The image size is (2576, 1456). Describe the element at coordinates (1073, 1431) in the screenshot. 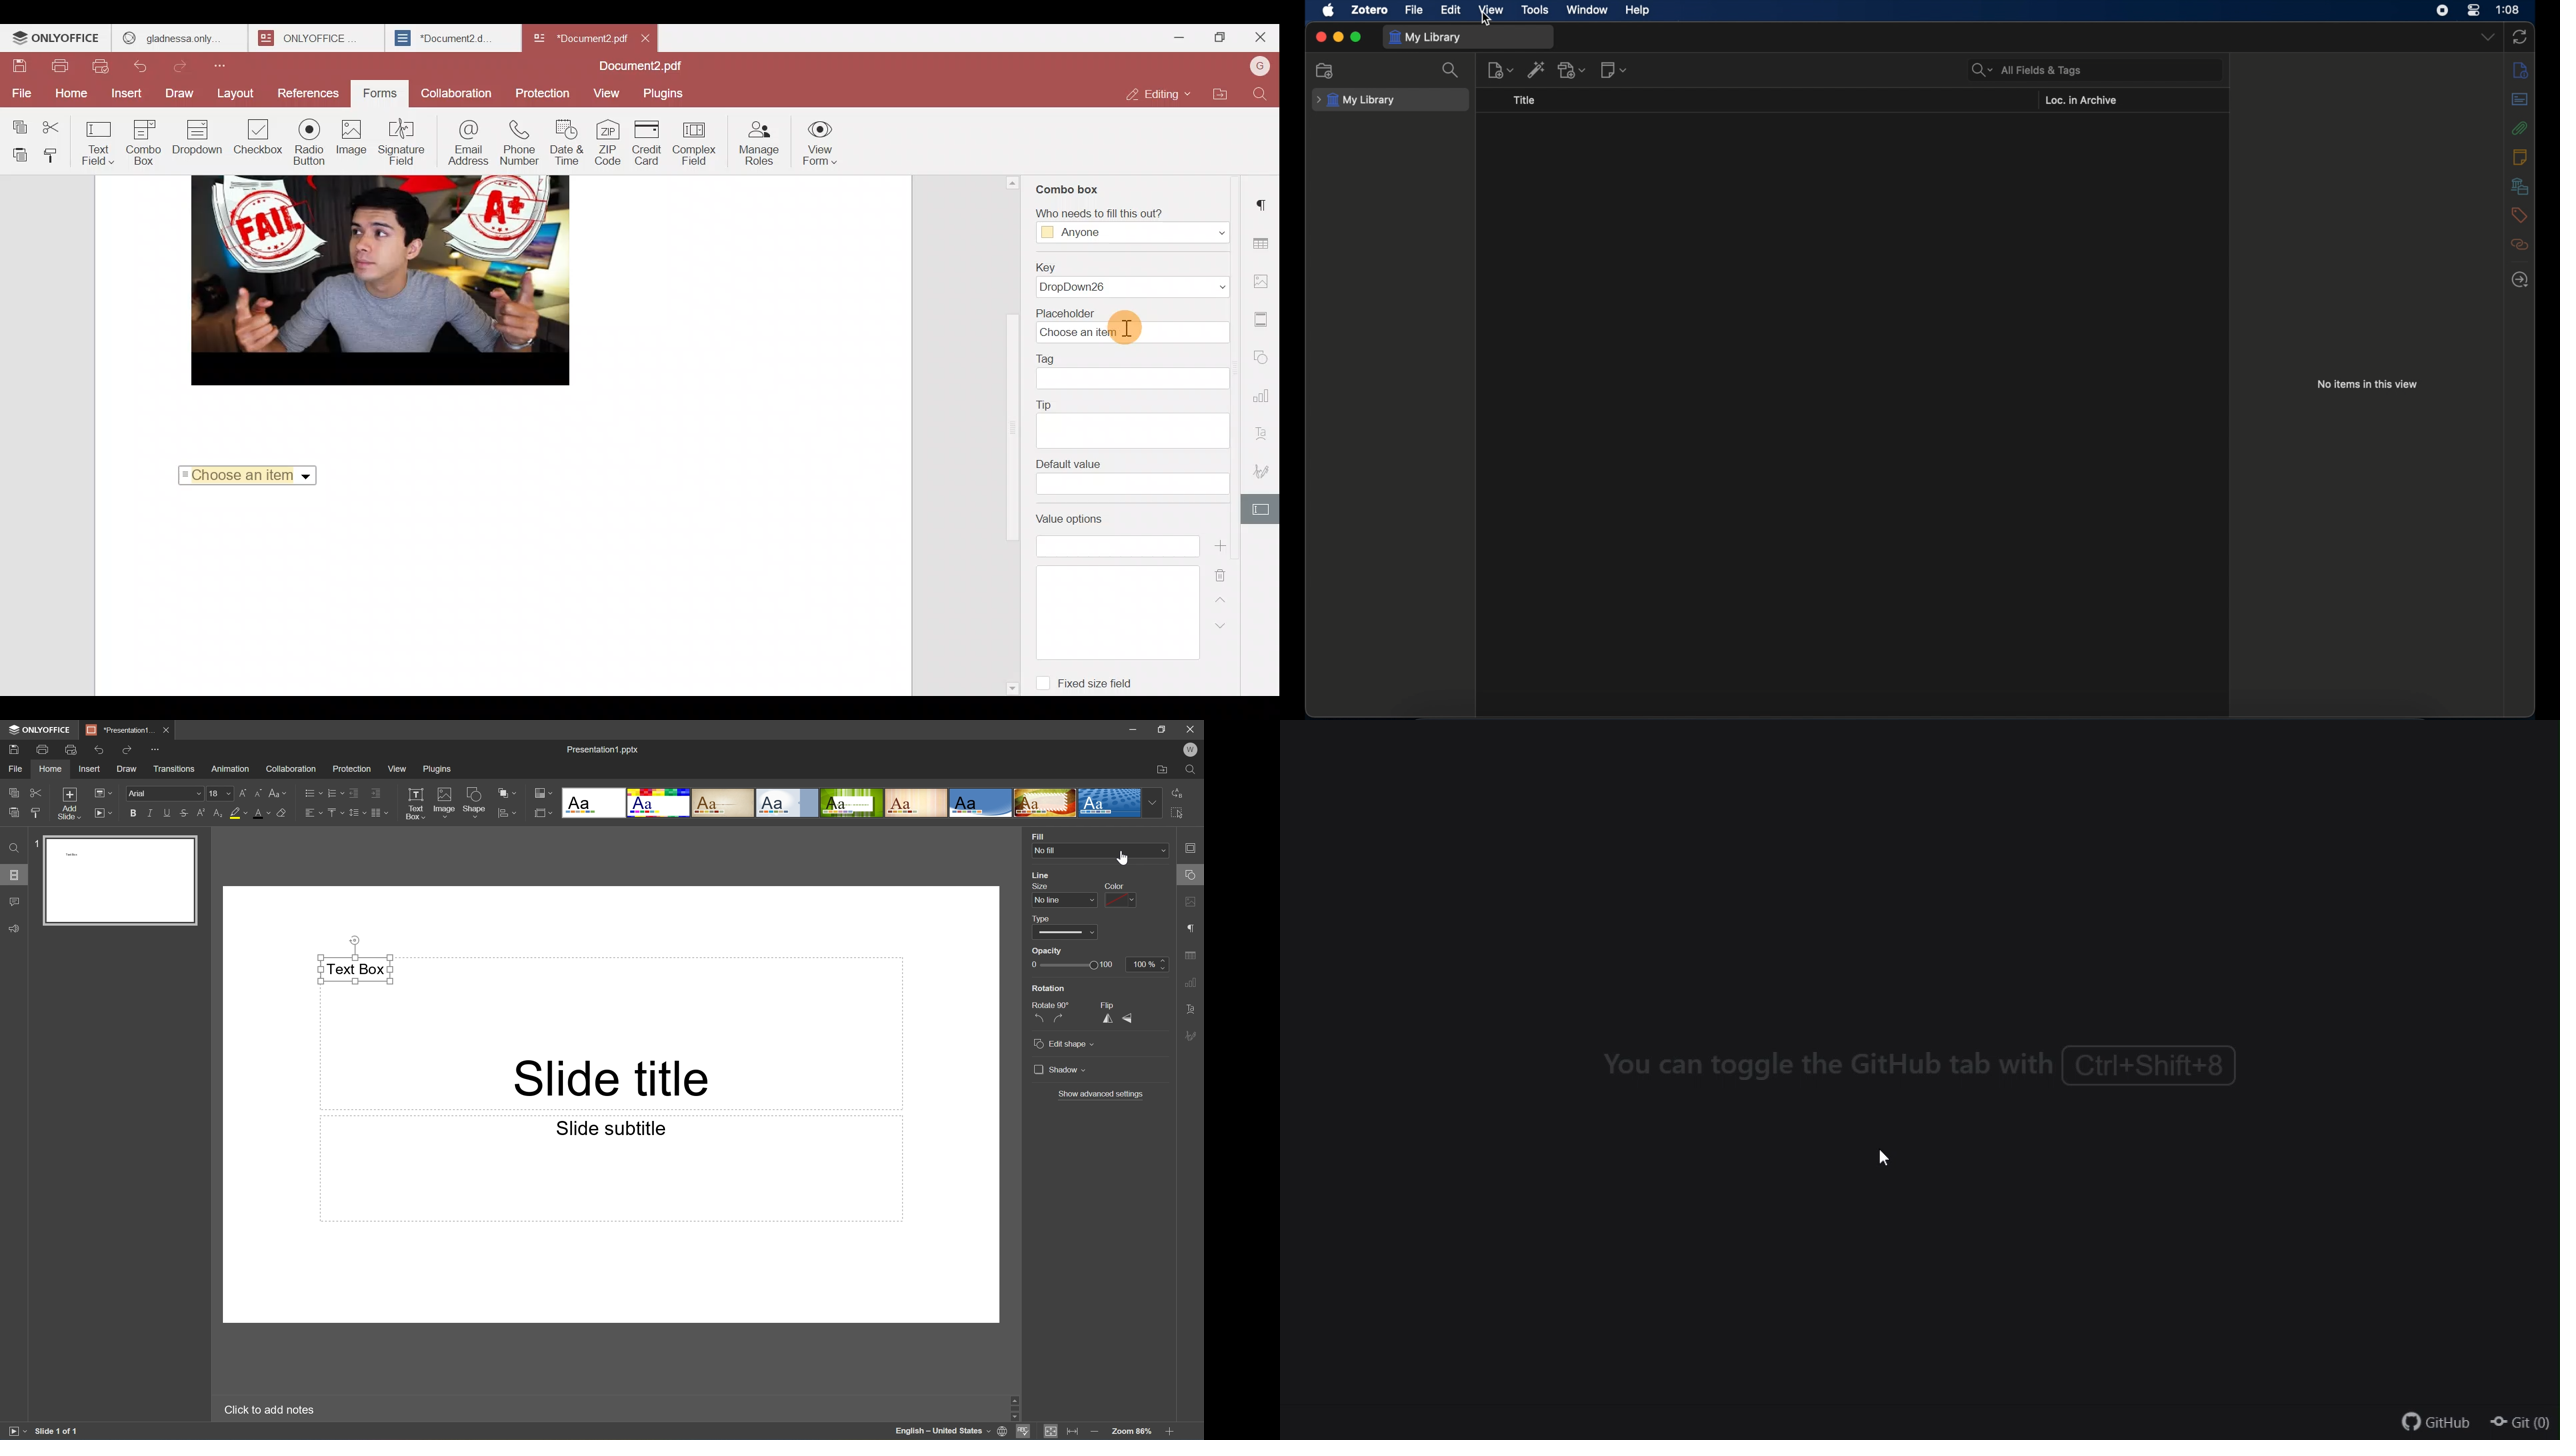

I see `Fit to width` at that location.